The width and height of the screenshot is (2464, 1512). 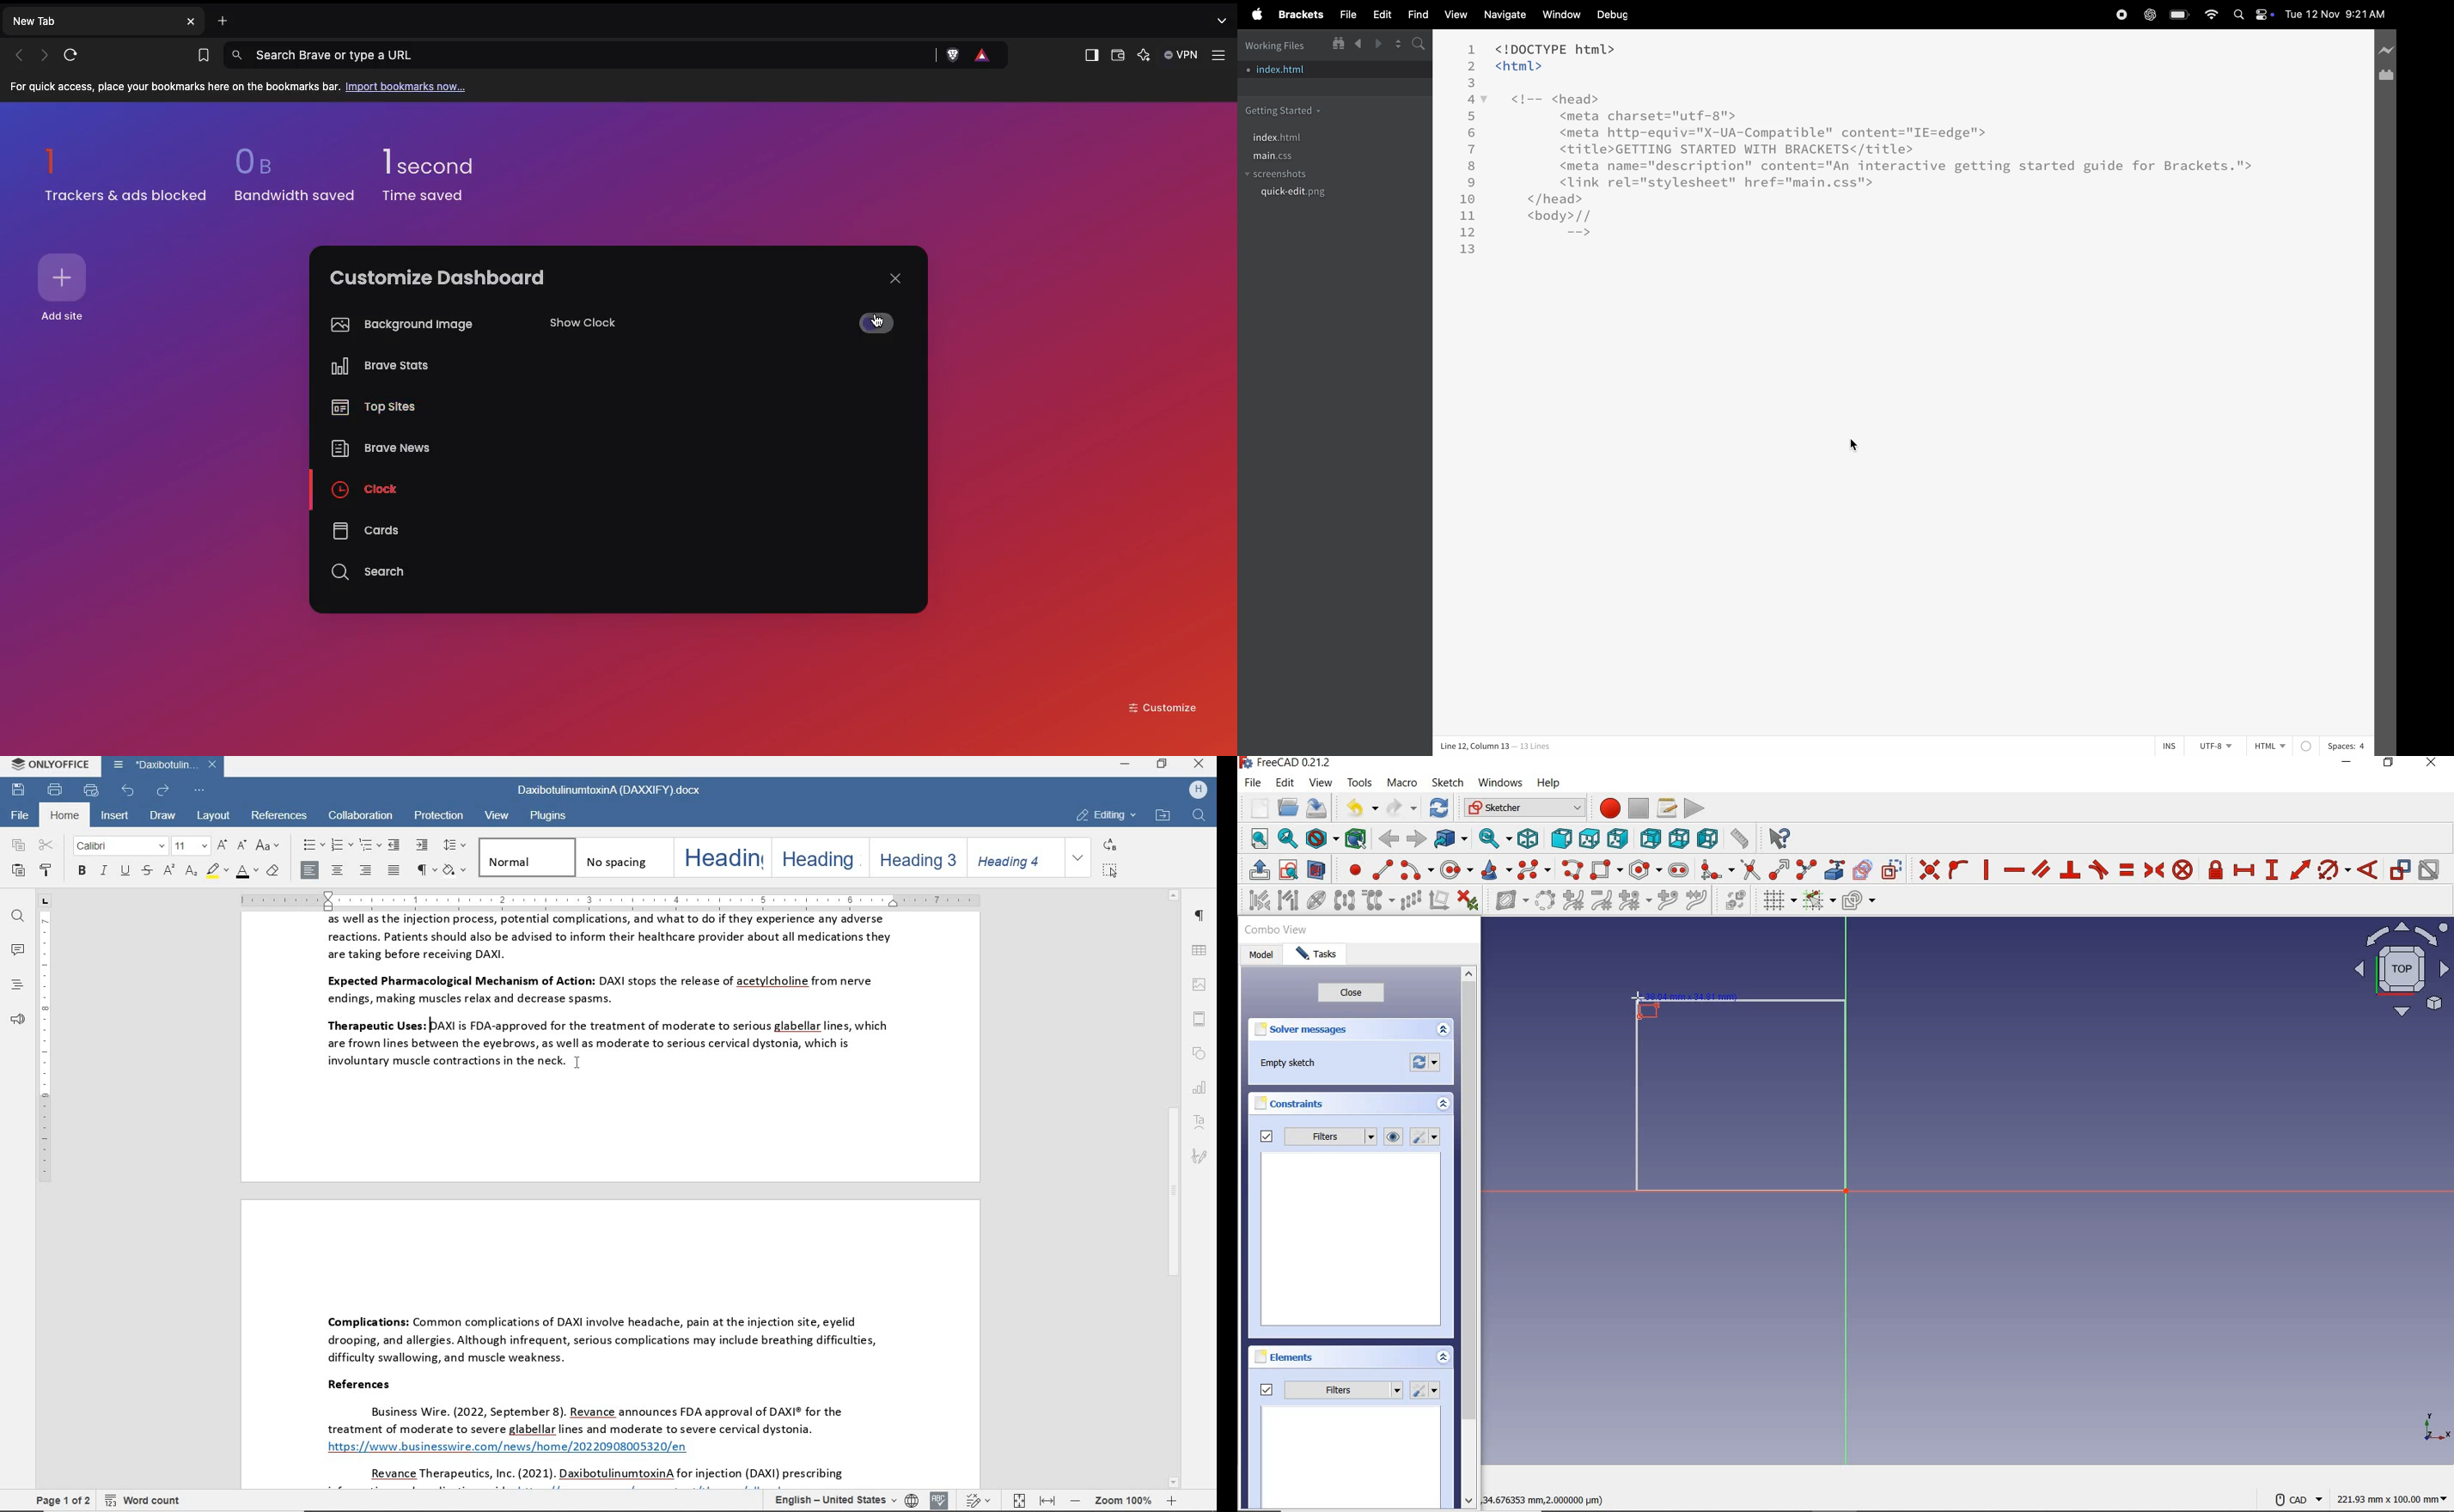 What do you see at coordinates (1287, 808) in the screenshot?
I see `open` at bounding box center [1287, 808].